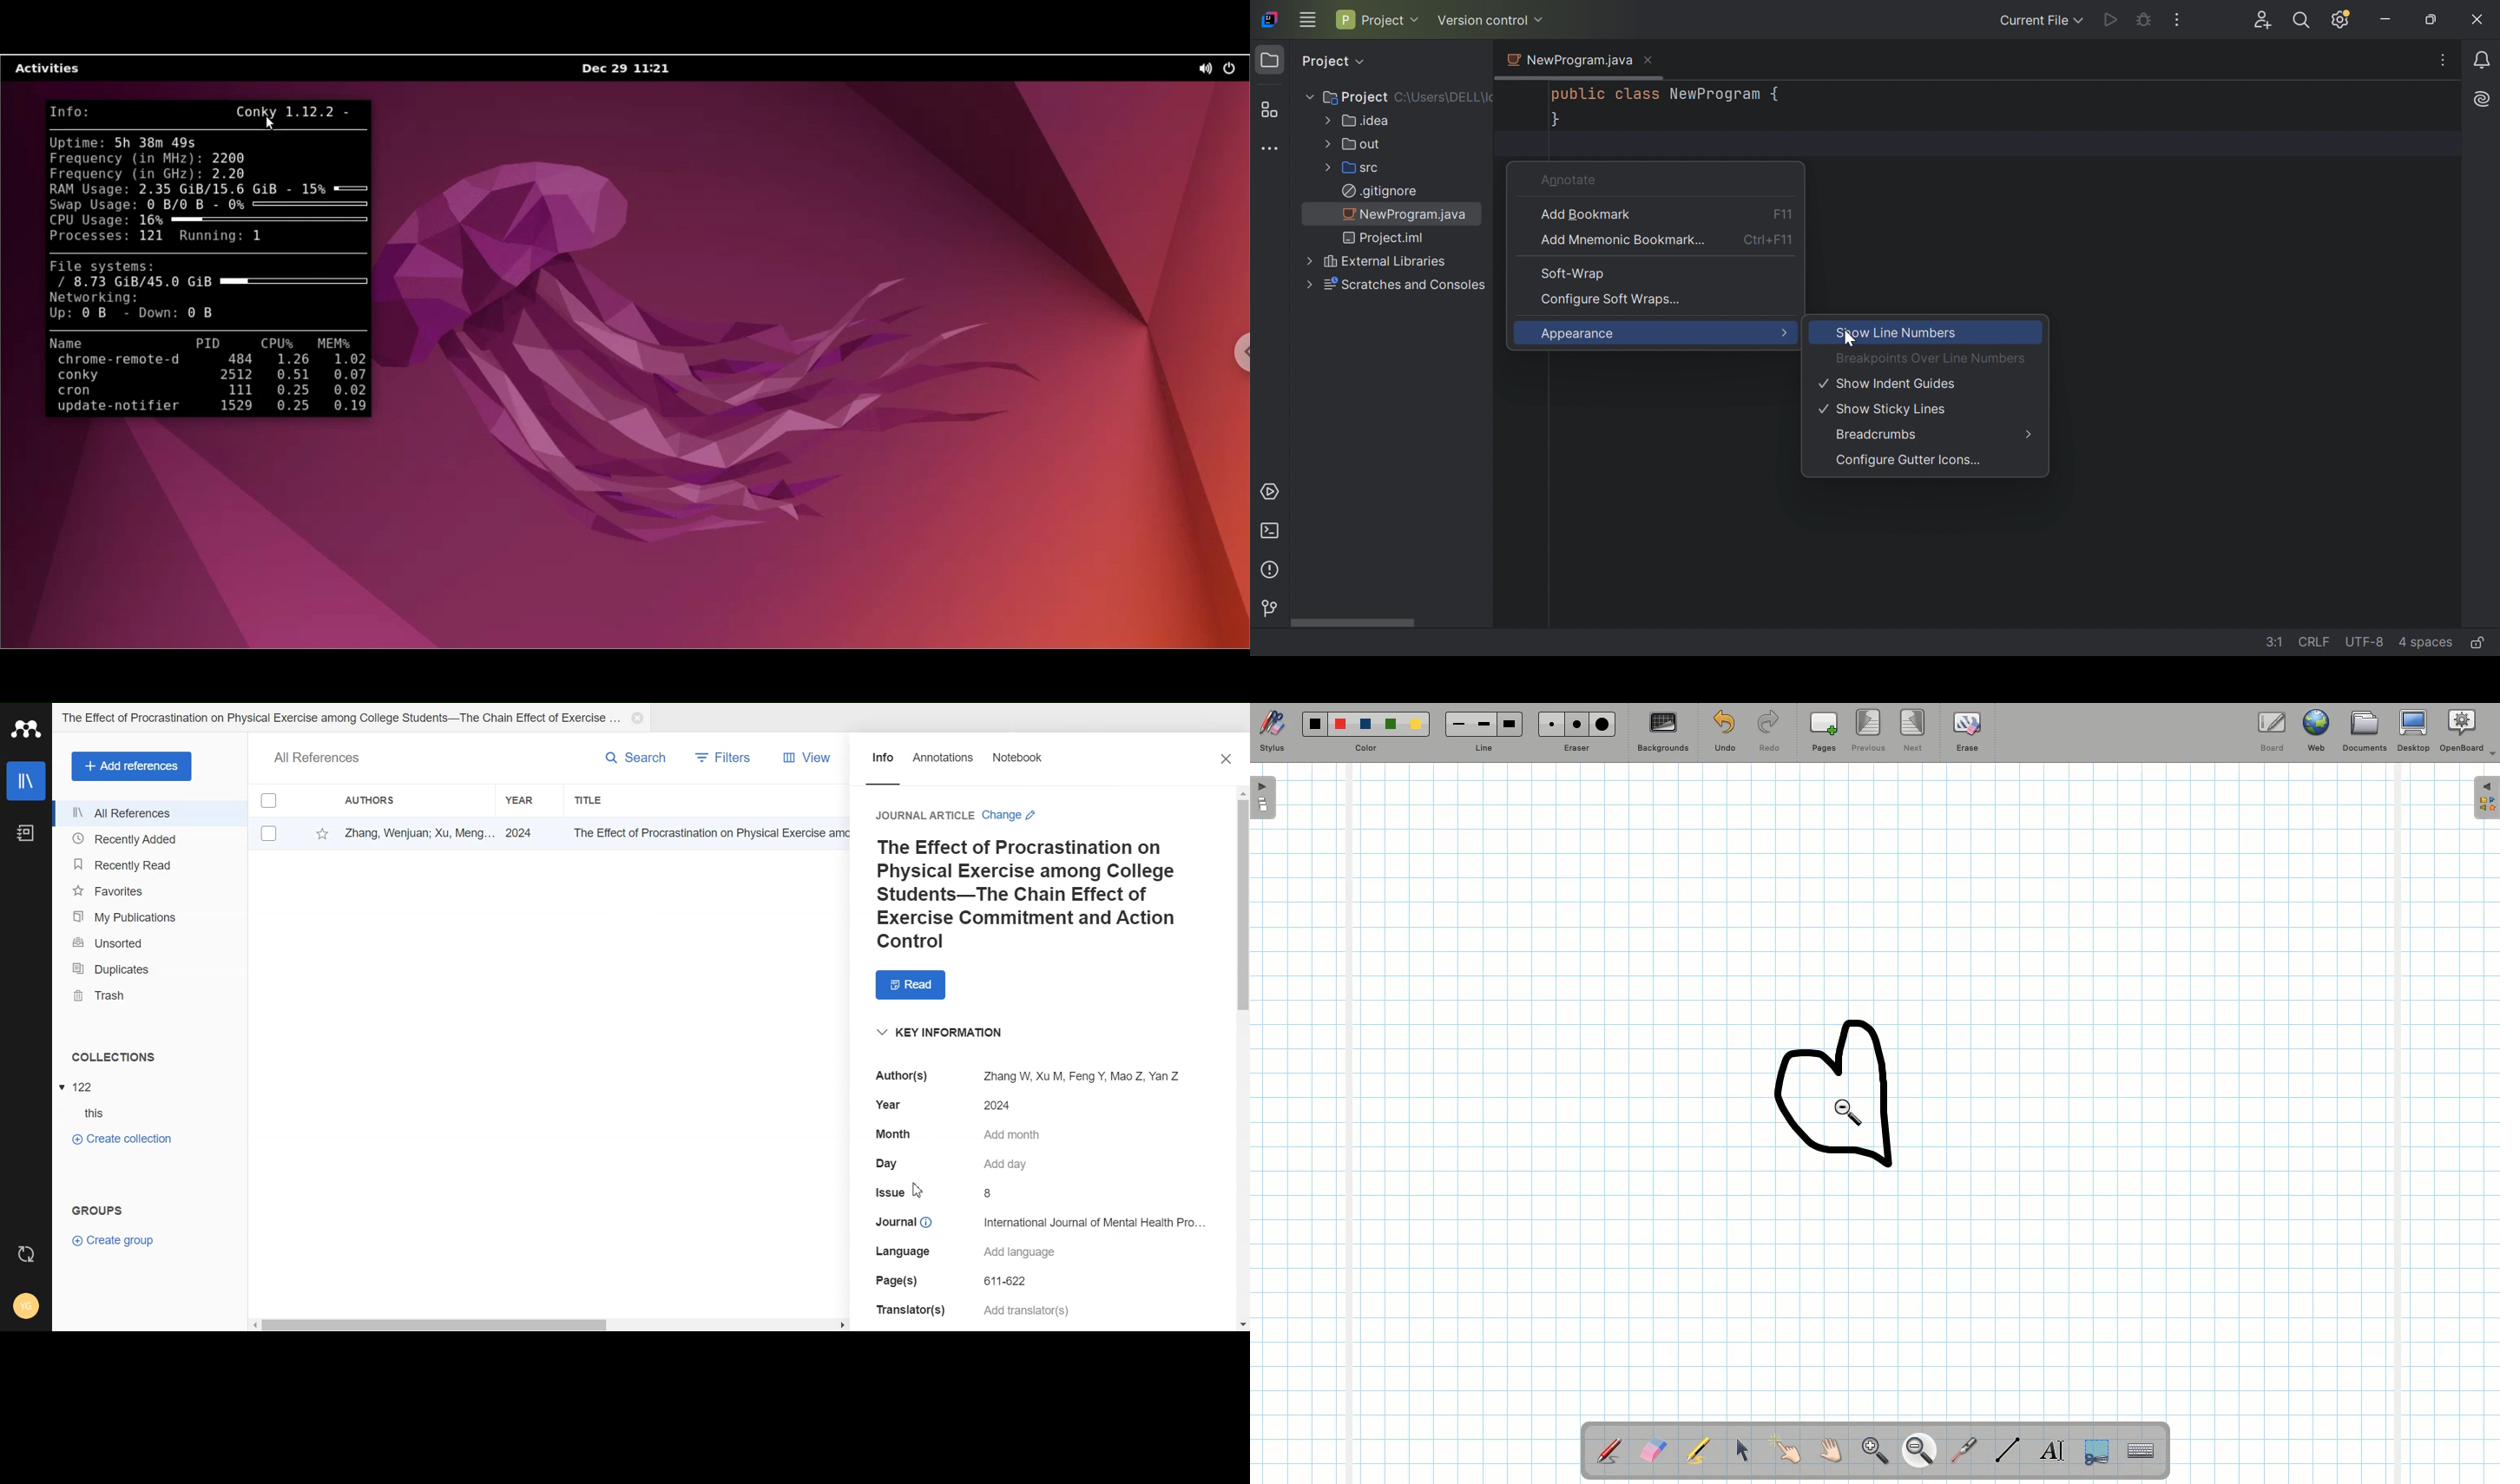 This screenshot has height=1484, width=2520. Describe the element at coordinates (150, 942) in the screenshot. I see `Unsorted` at that location.